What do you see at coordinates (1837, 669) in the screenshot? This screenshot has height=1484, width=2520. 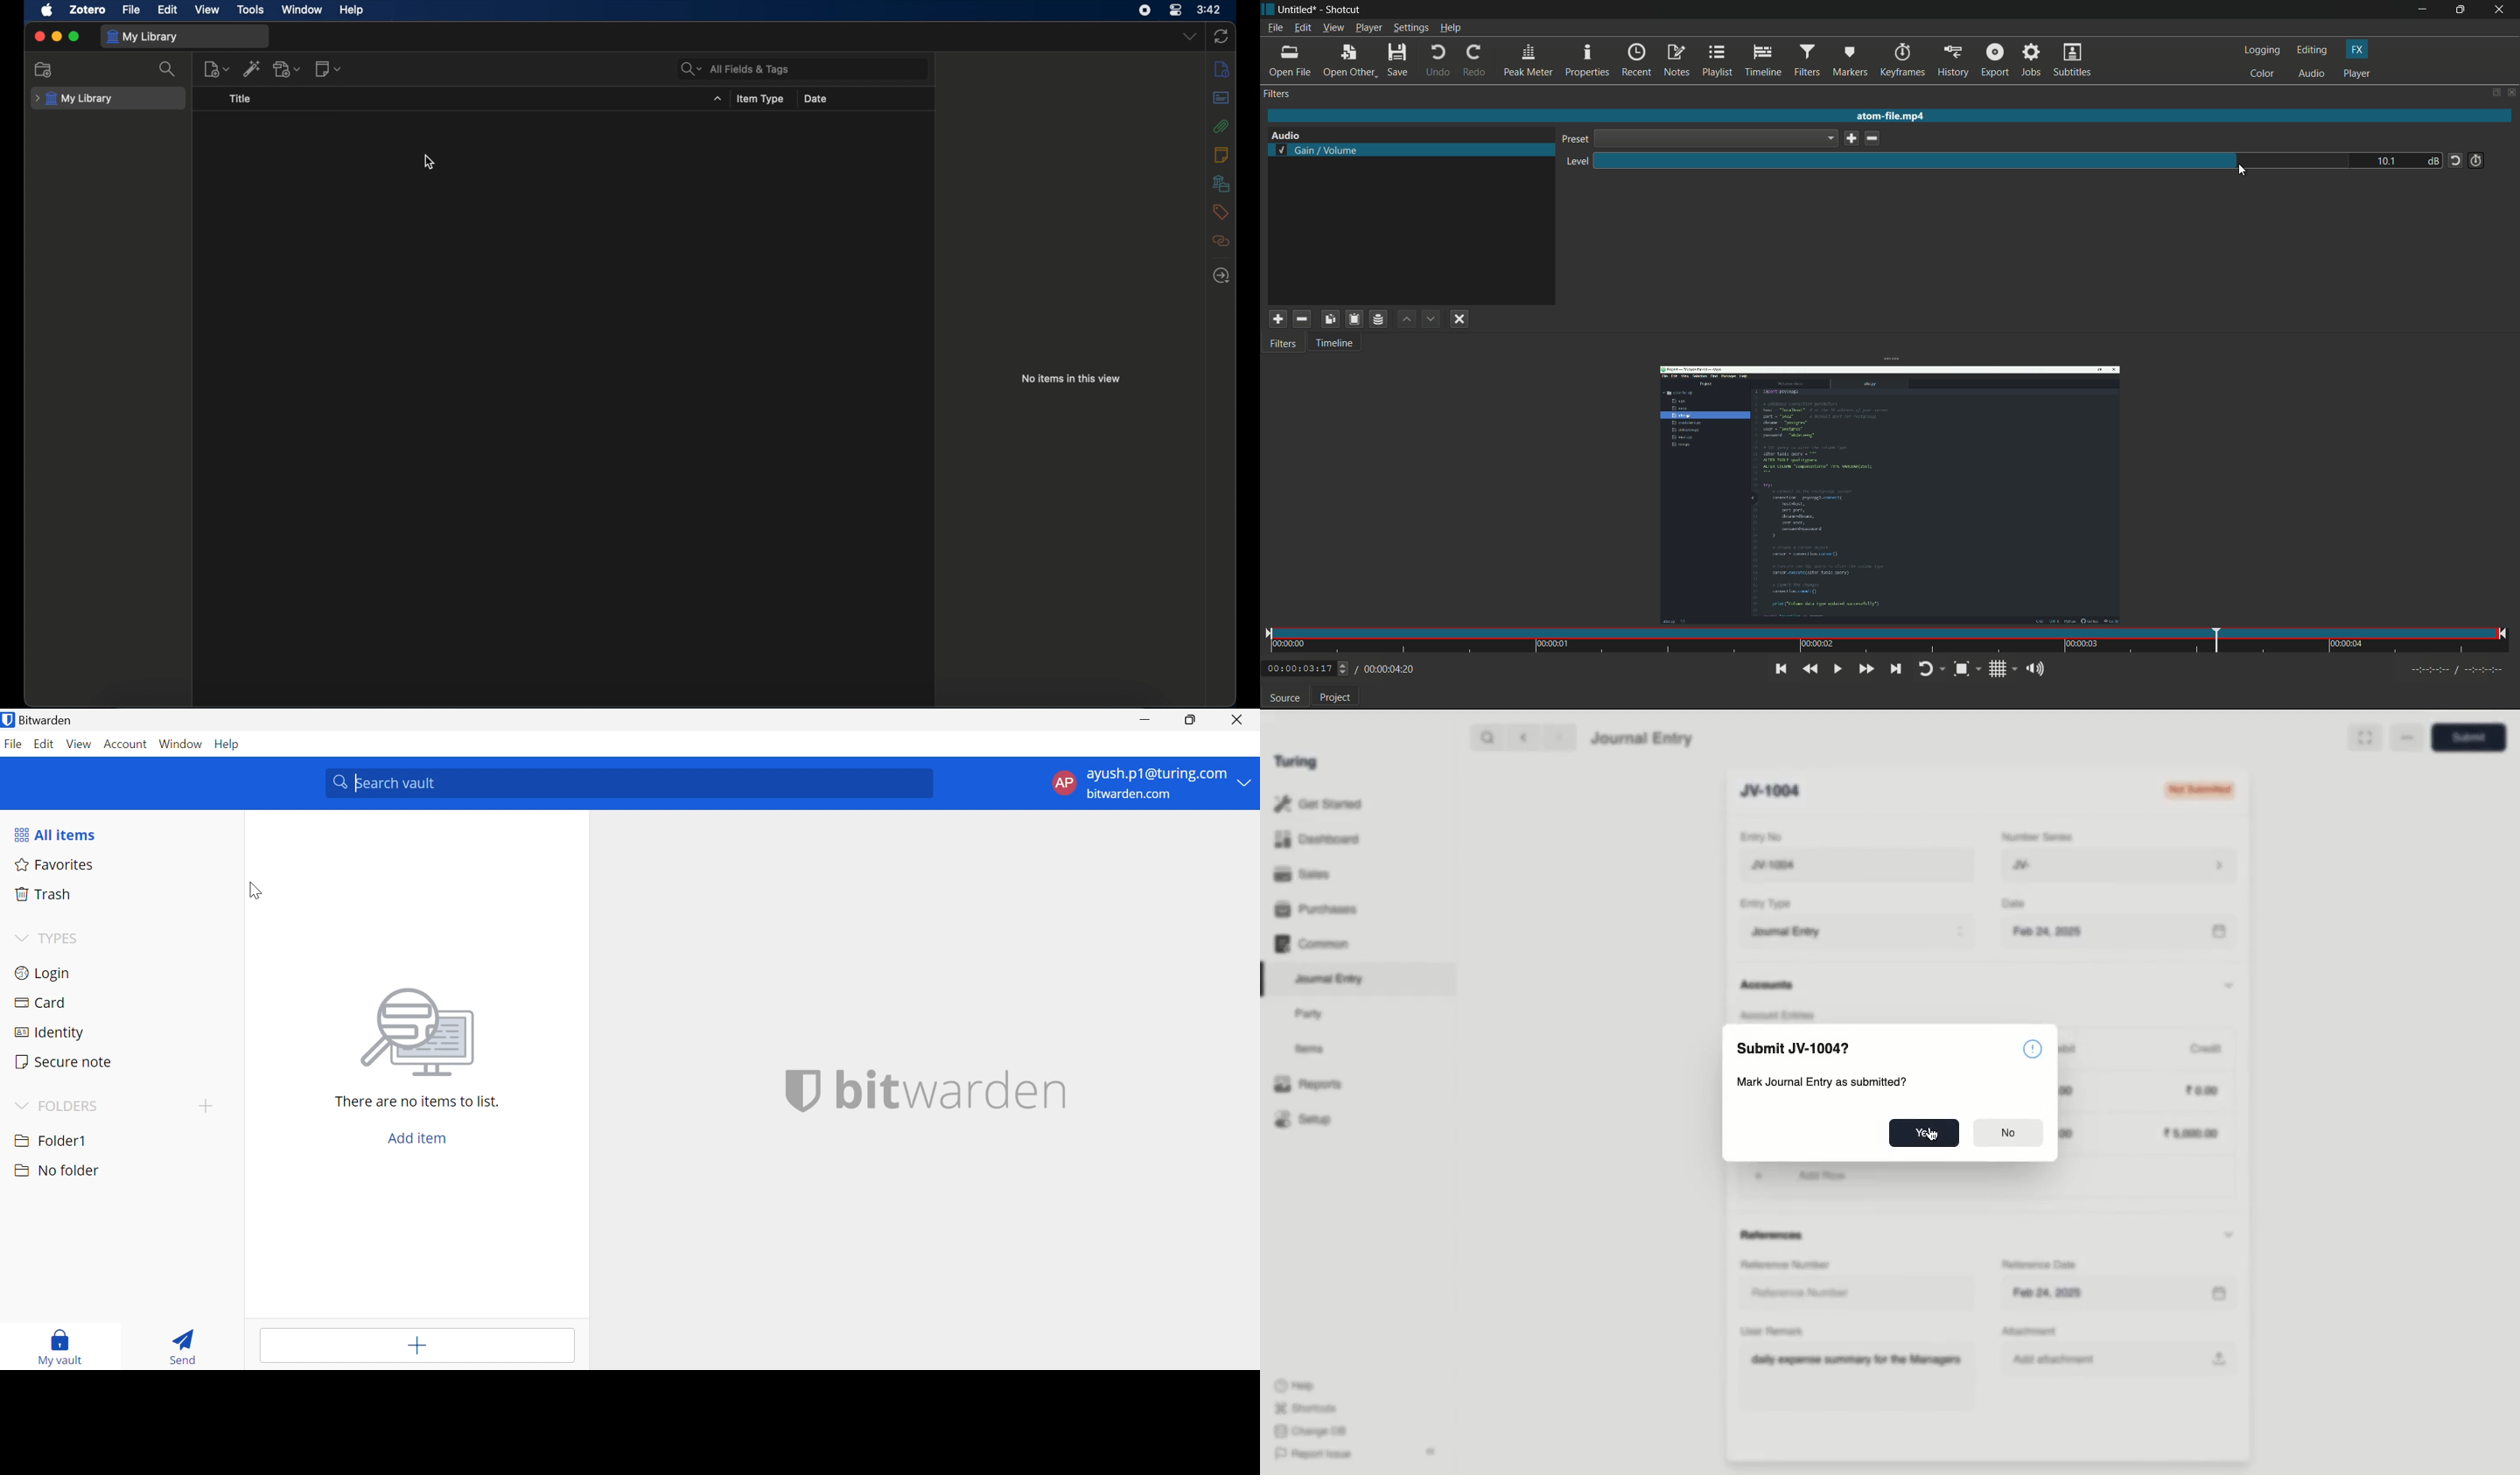 I see `toggle play or pause` at bounding box center [1837, 669].